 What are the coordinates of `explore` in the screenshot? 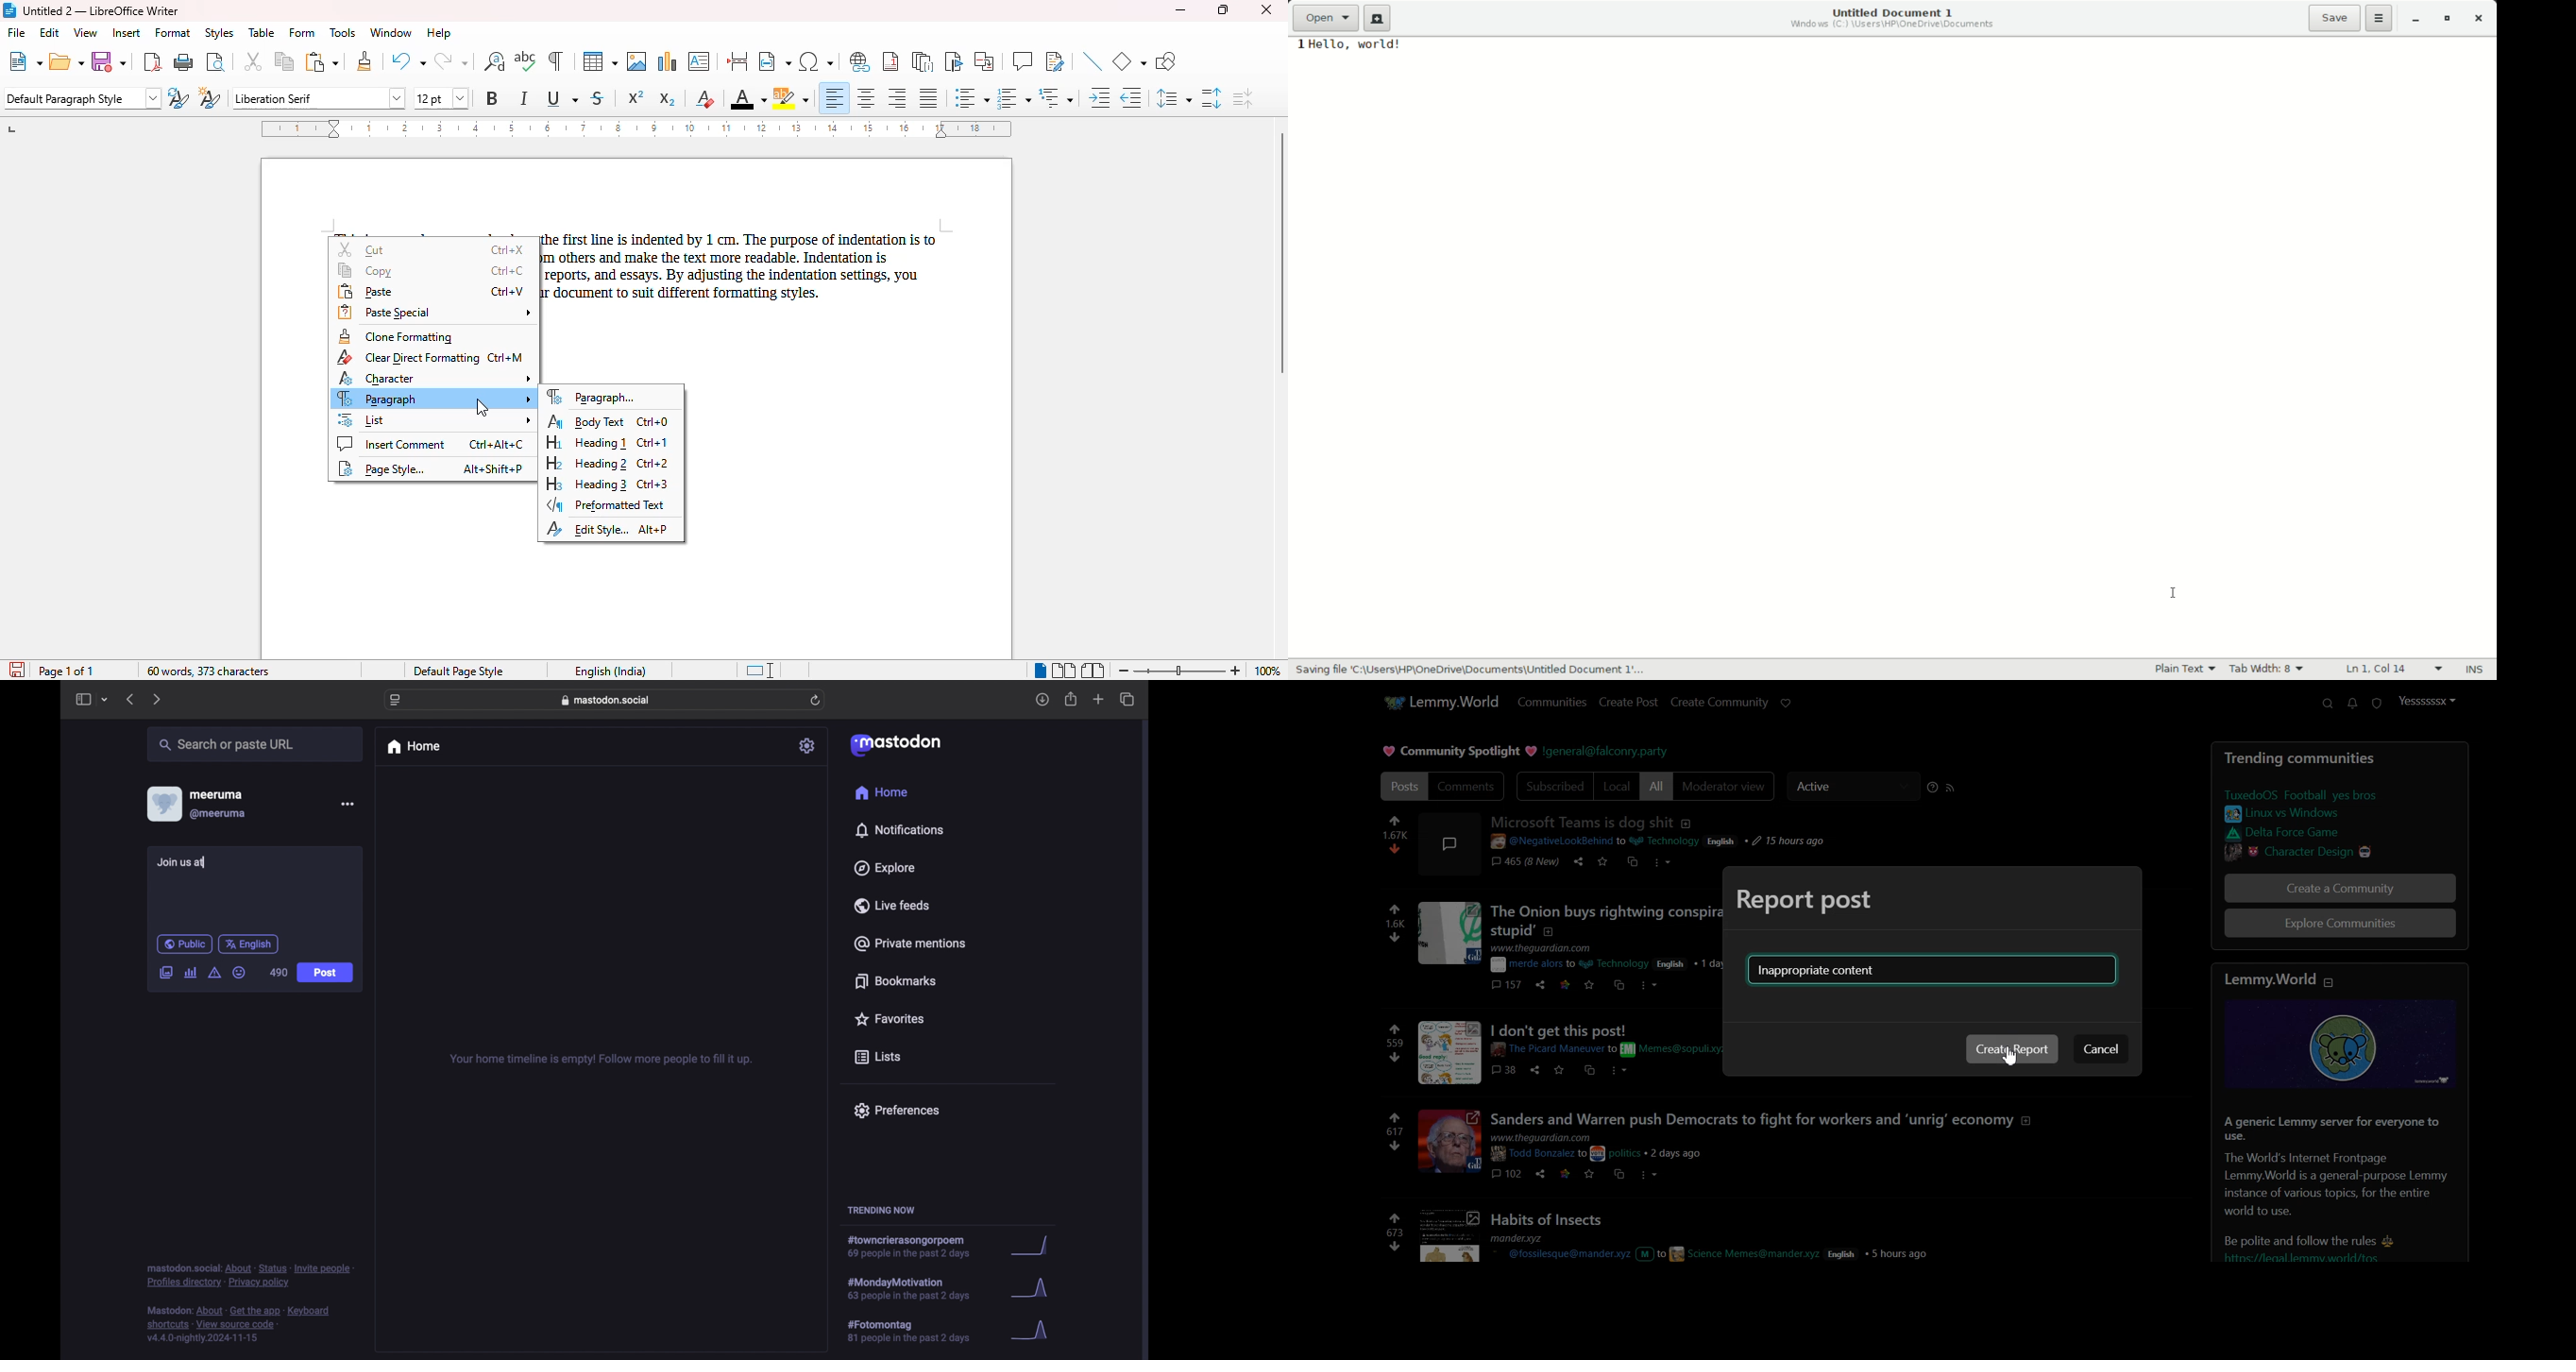 It's located at (883, 868).